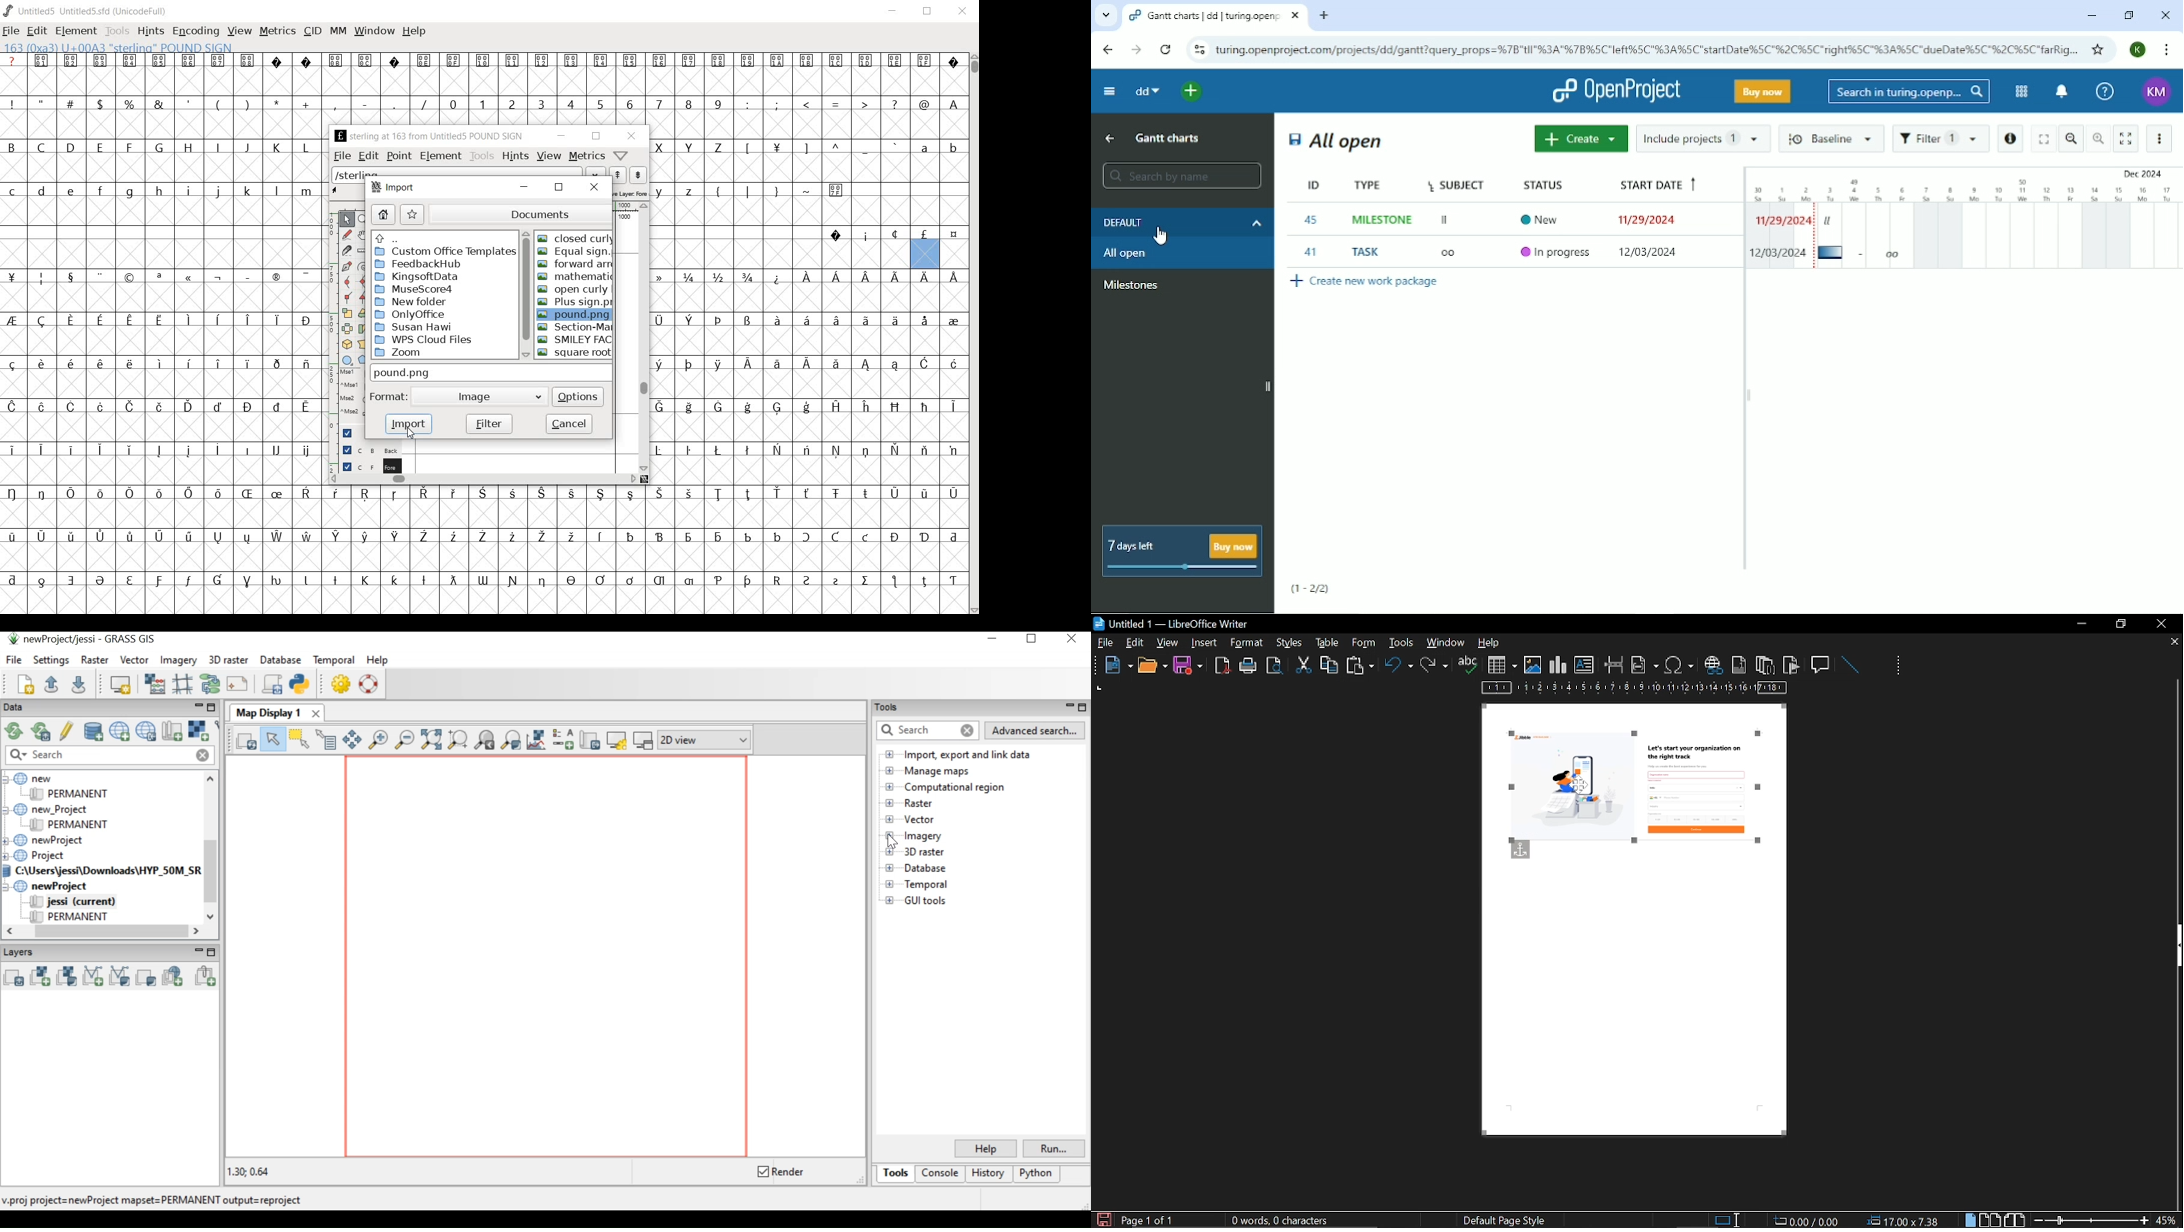 The width and height of the screenshot is (2184, 1232). Describe the element at coordinates (600, 104) in the screenshot. I see `5` at that location.